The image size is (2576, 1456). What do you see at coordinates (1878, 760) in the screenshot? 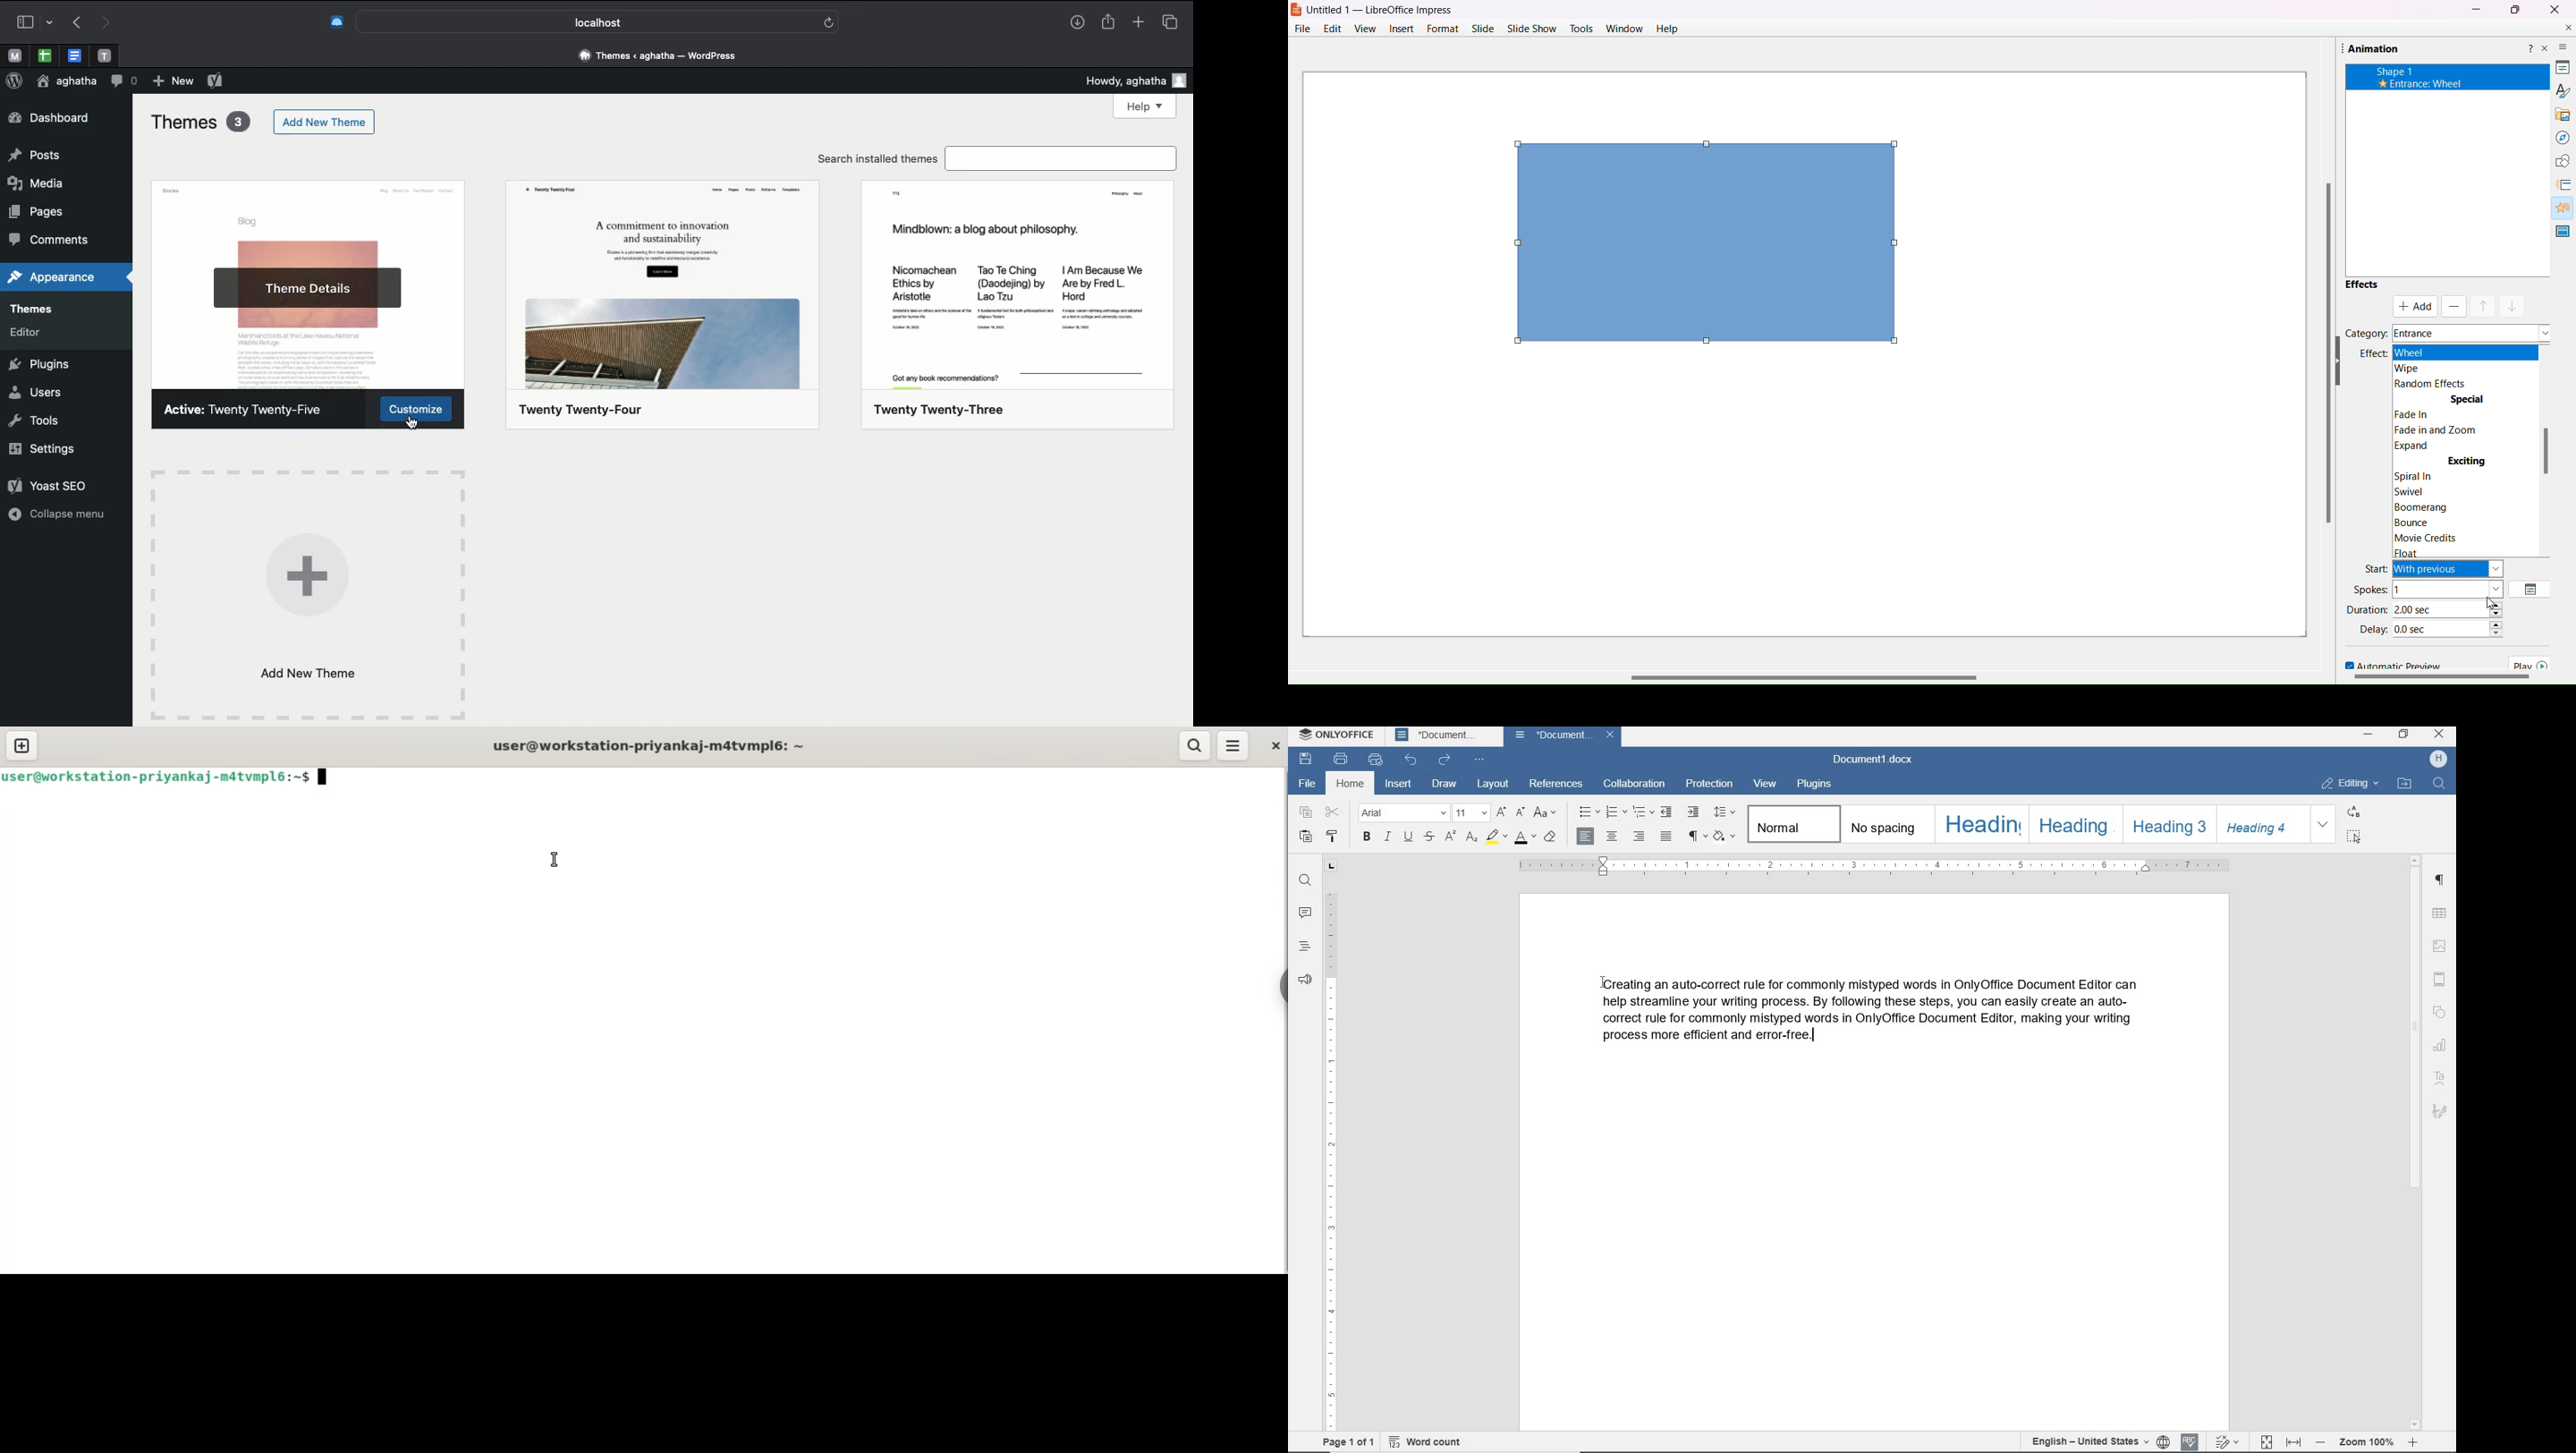
I see `document name` at bounding box center [1878, 760].